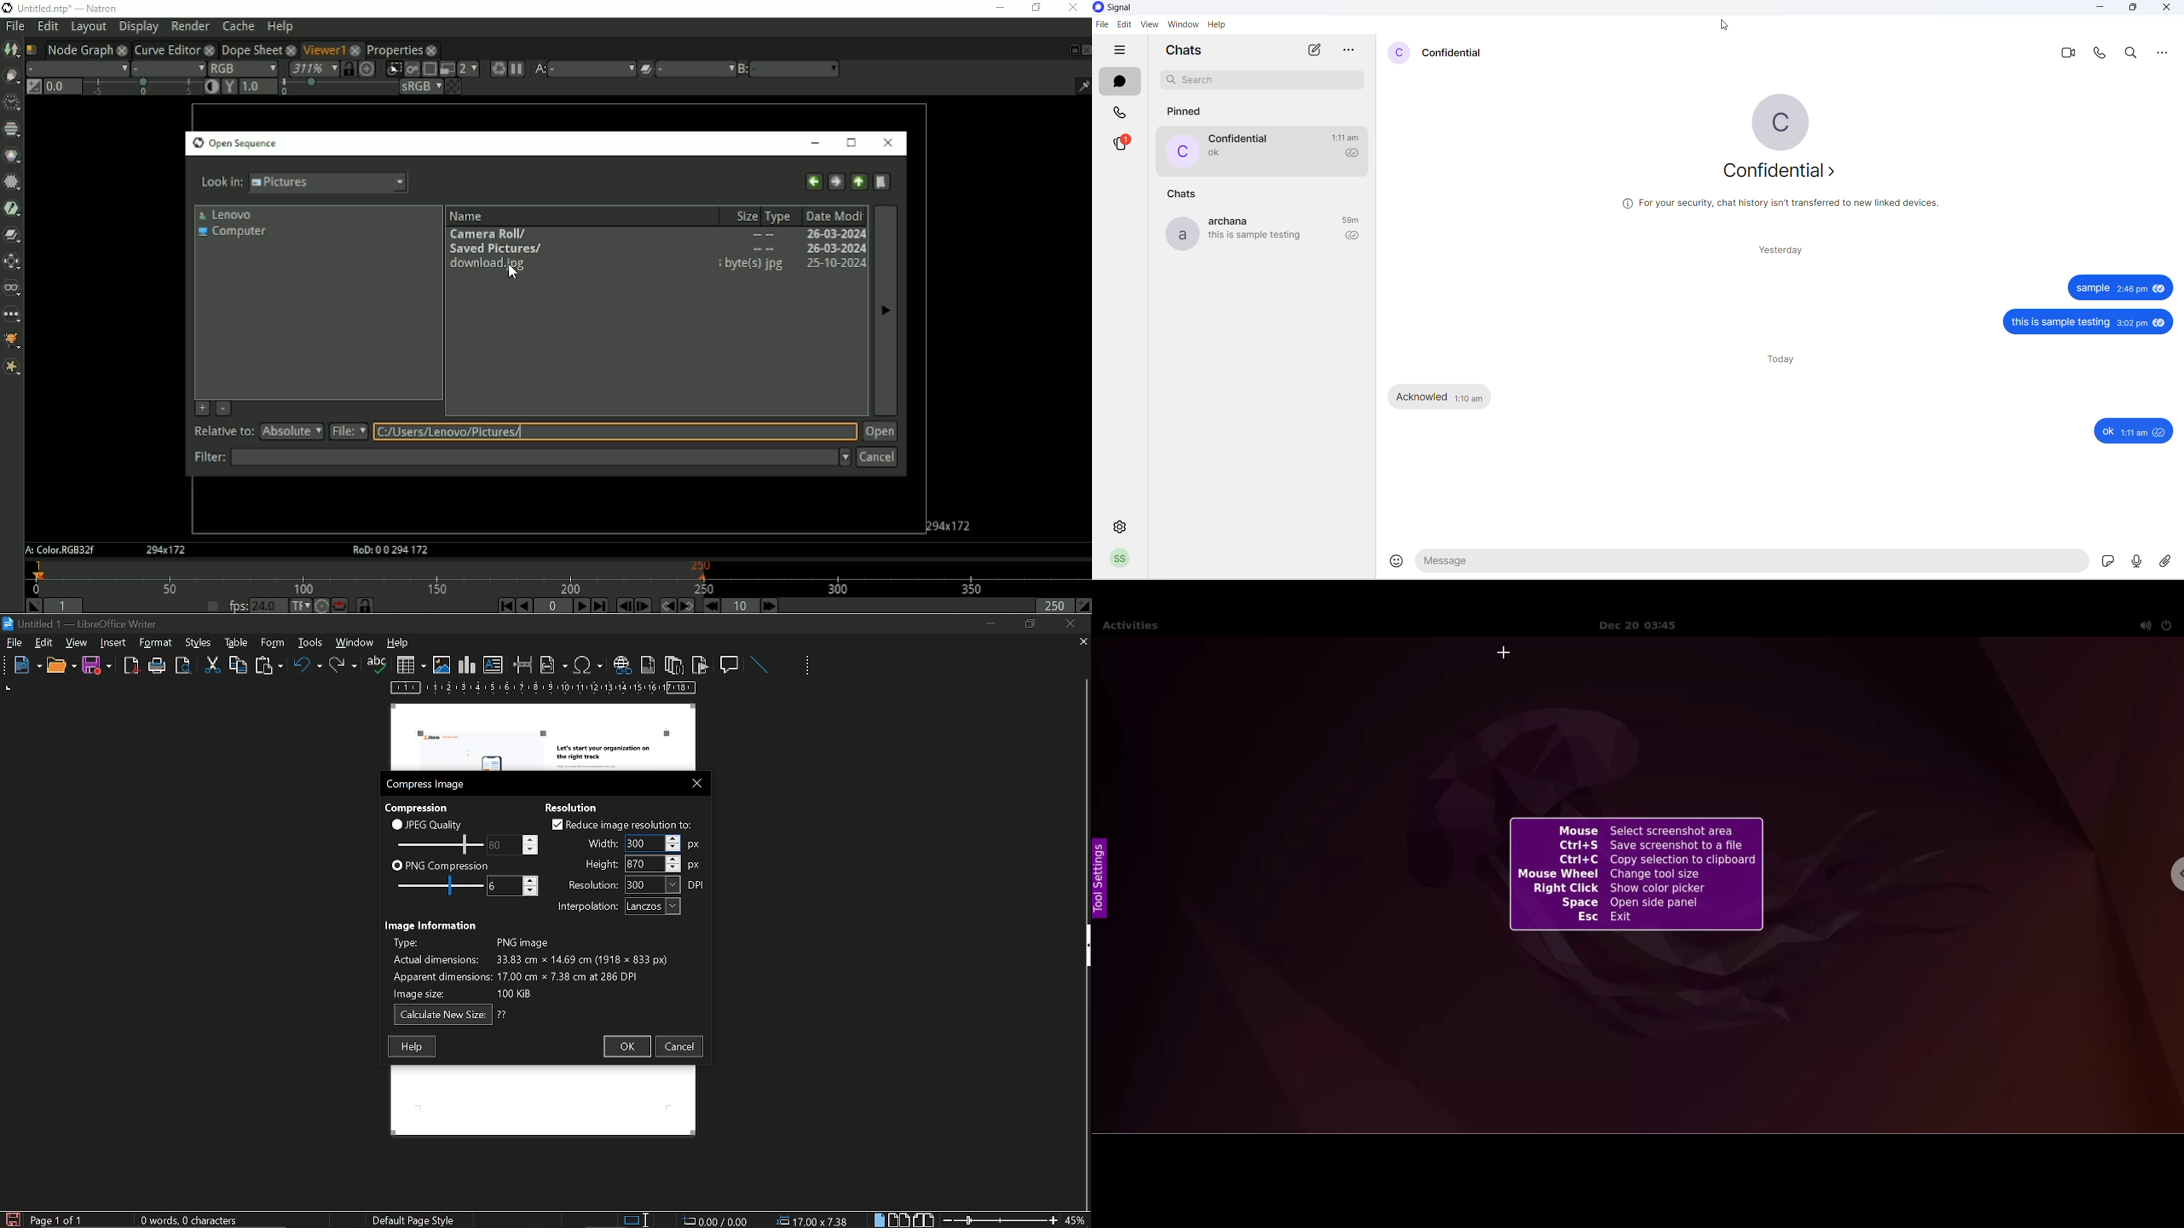  I want to click on position, so click(815, 1220).